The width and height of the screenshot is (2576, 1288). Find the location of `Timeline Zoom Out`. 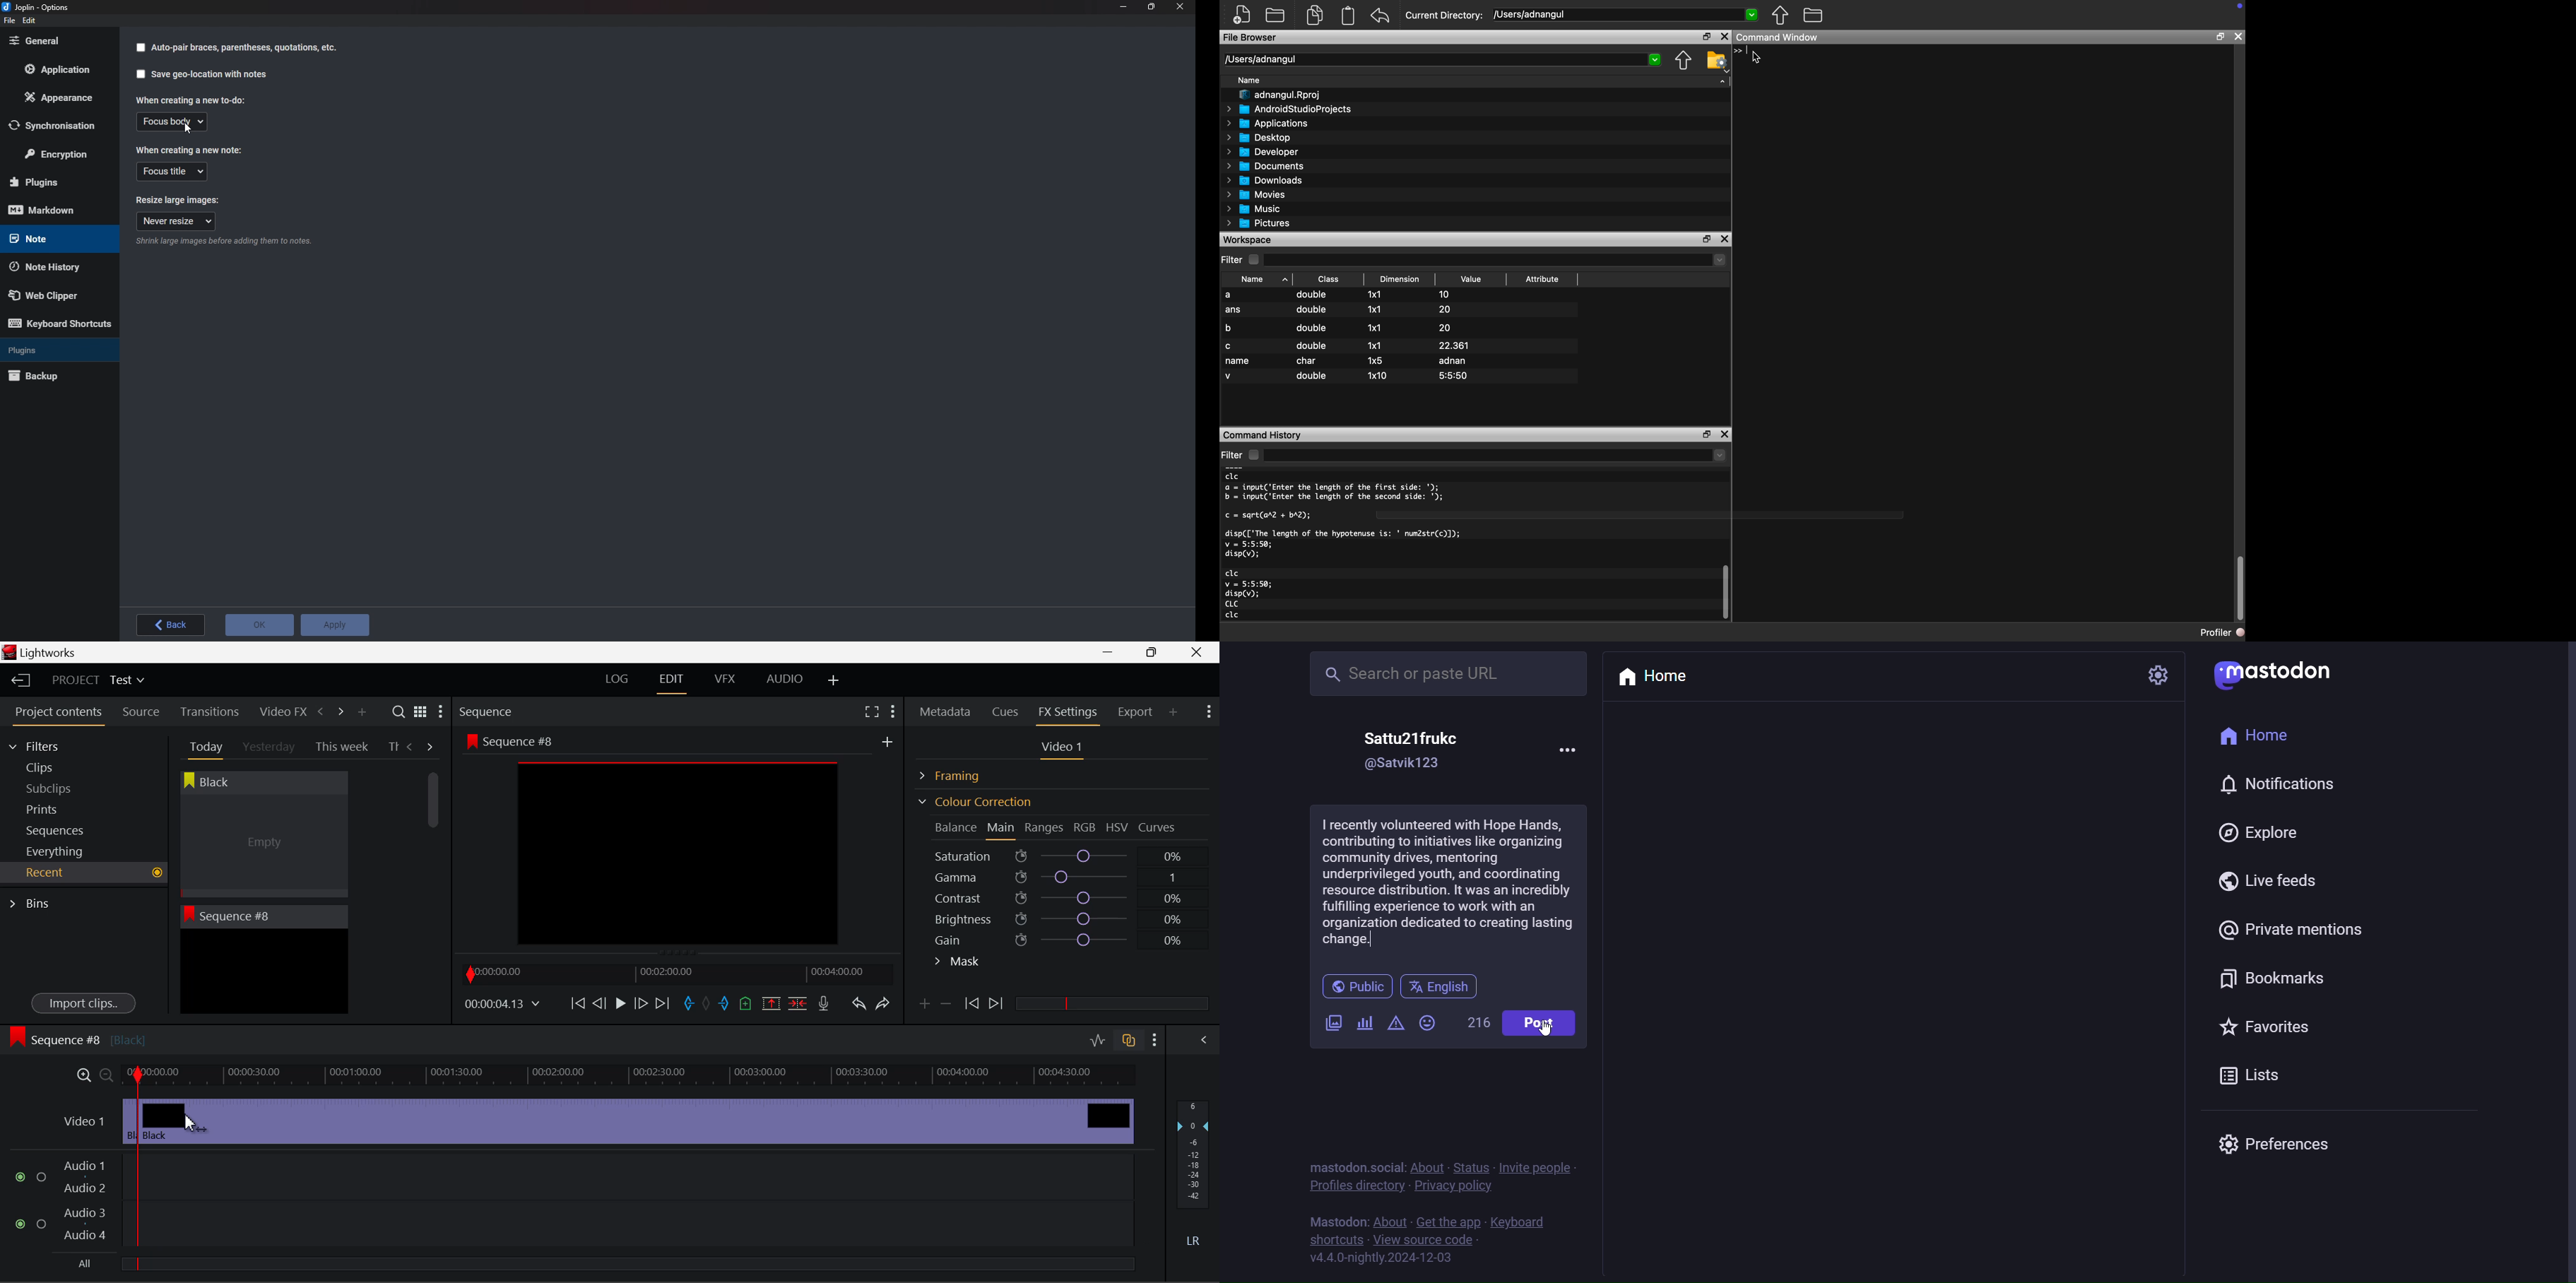

Timeline Zoom Out is located at coordinates (105, 1075).